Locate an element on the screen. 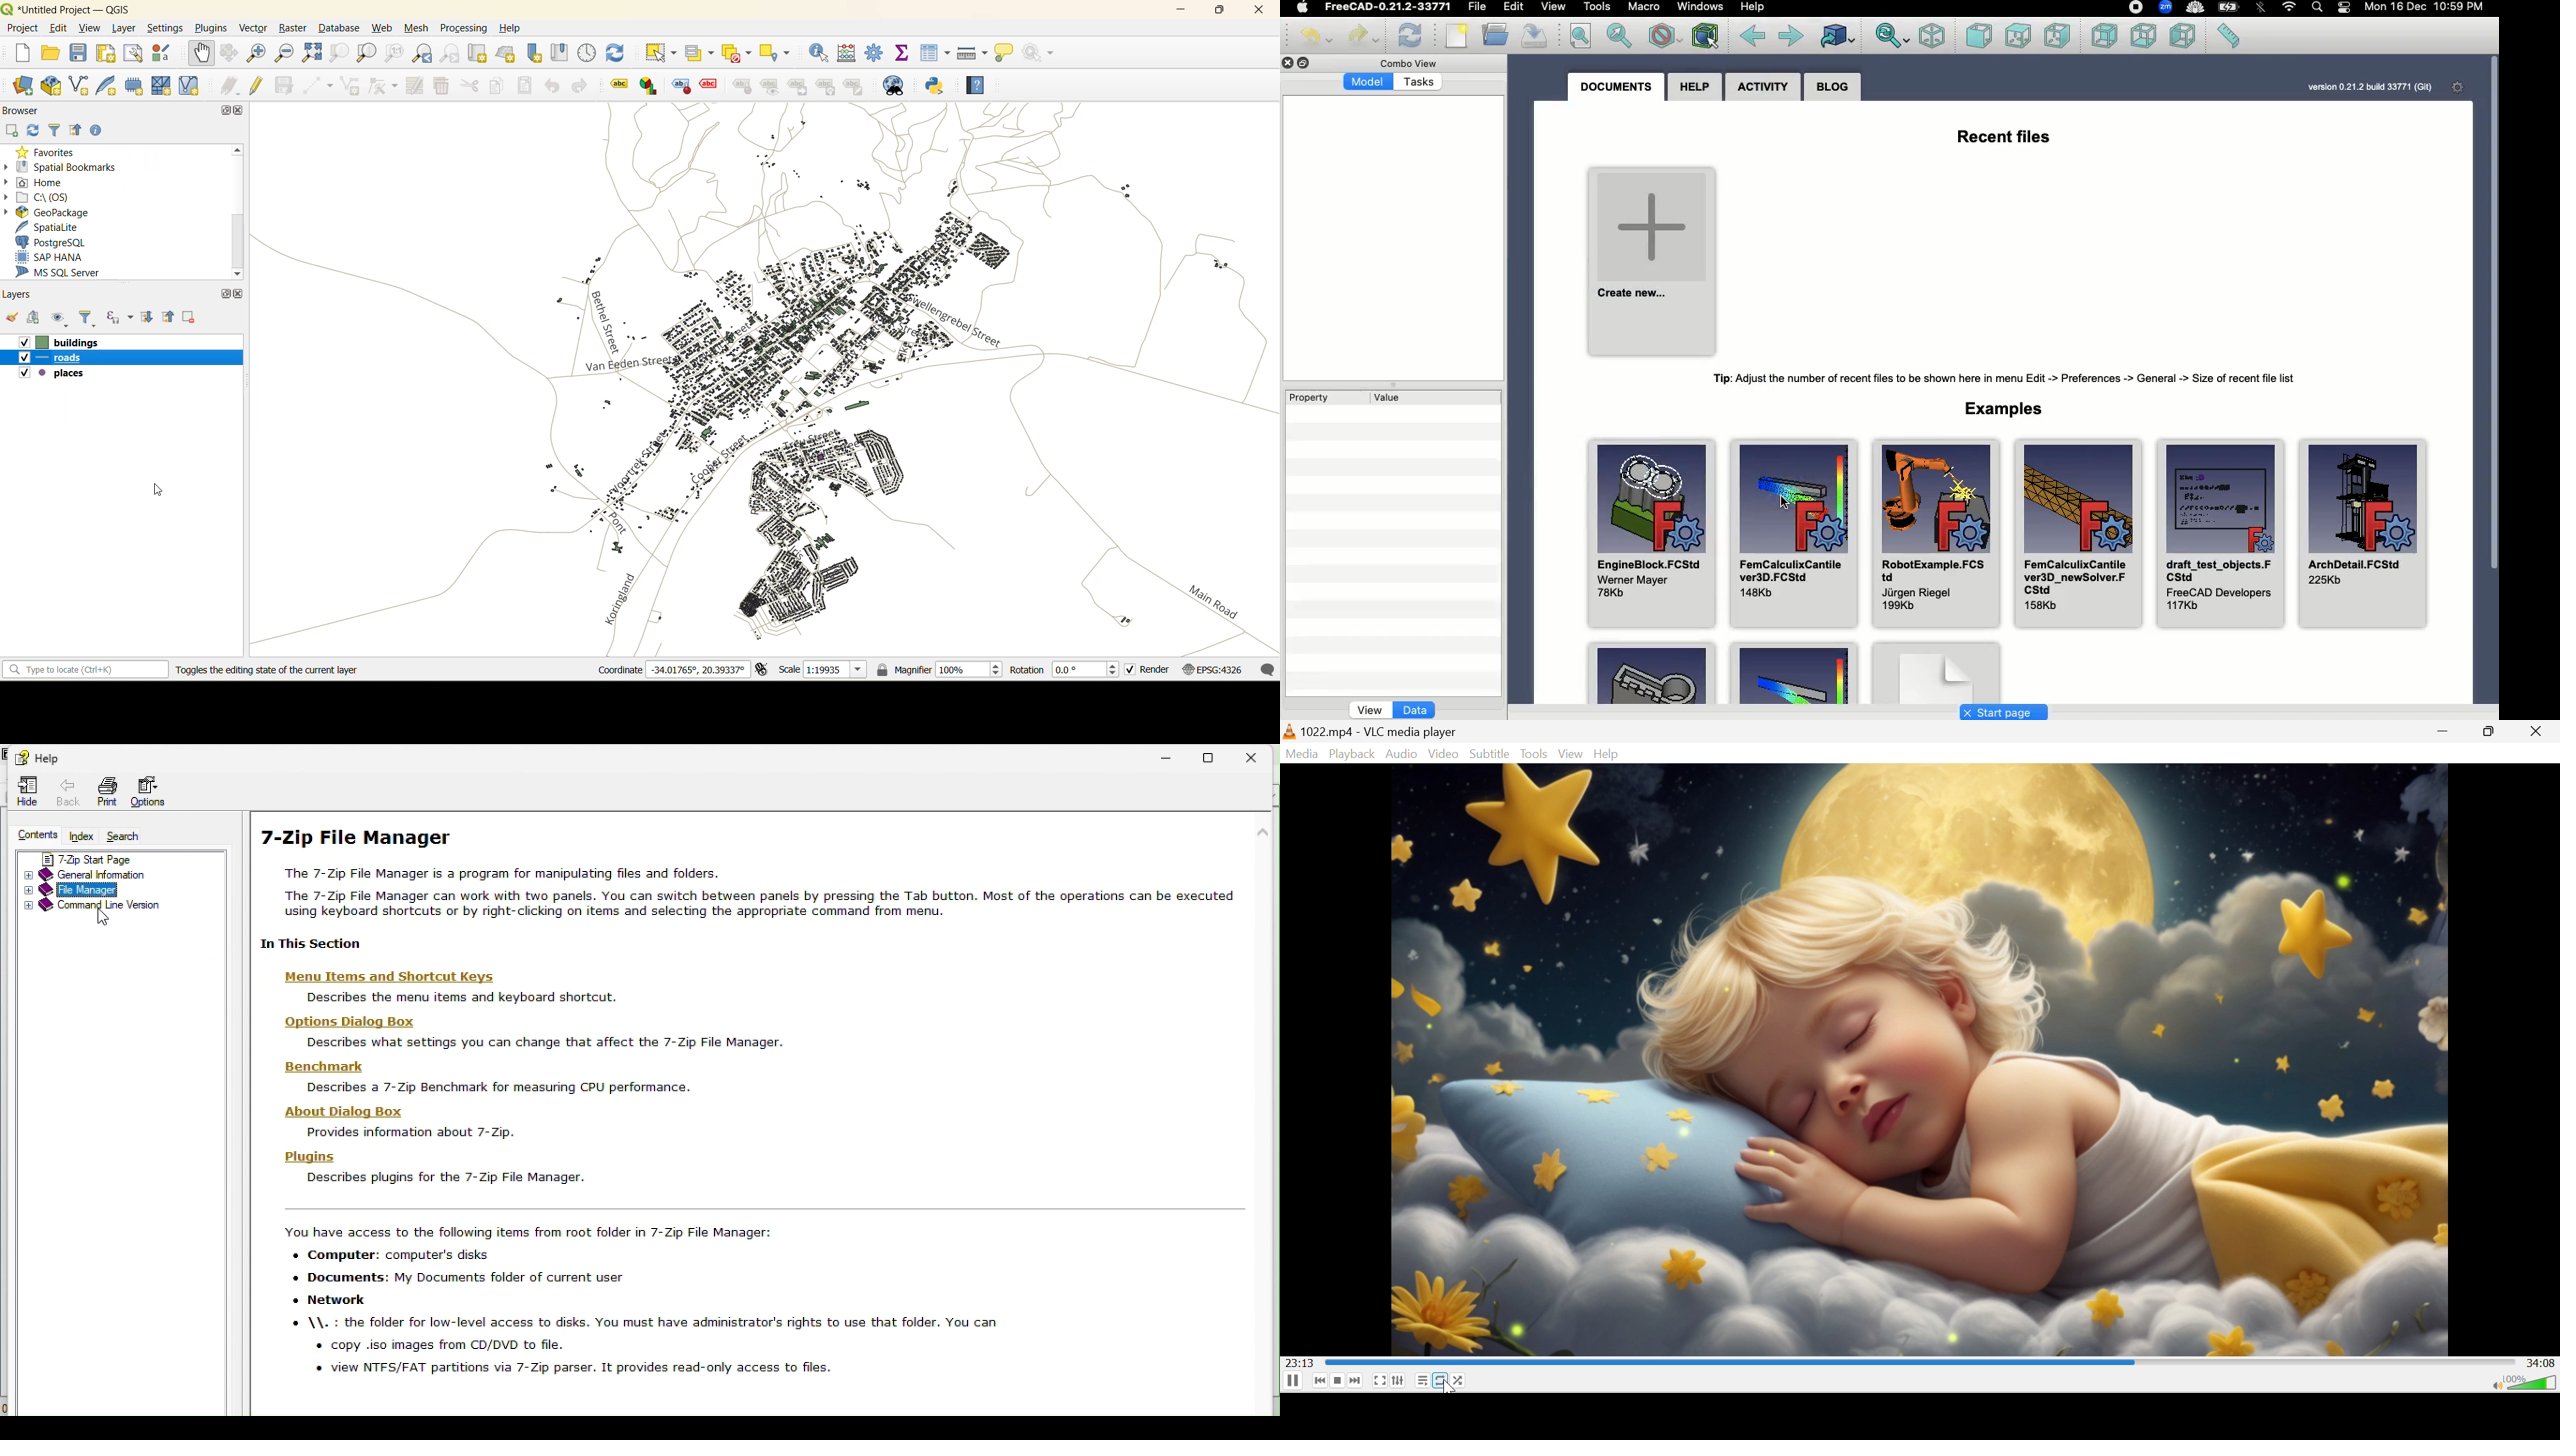 The height and width of the screenshot is (1456, 2576). Go to linked object  is located at coordinates (1837, 37).